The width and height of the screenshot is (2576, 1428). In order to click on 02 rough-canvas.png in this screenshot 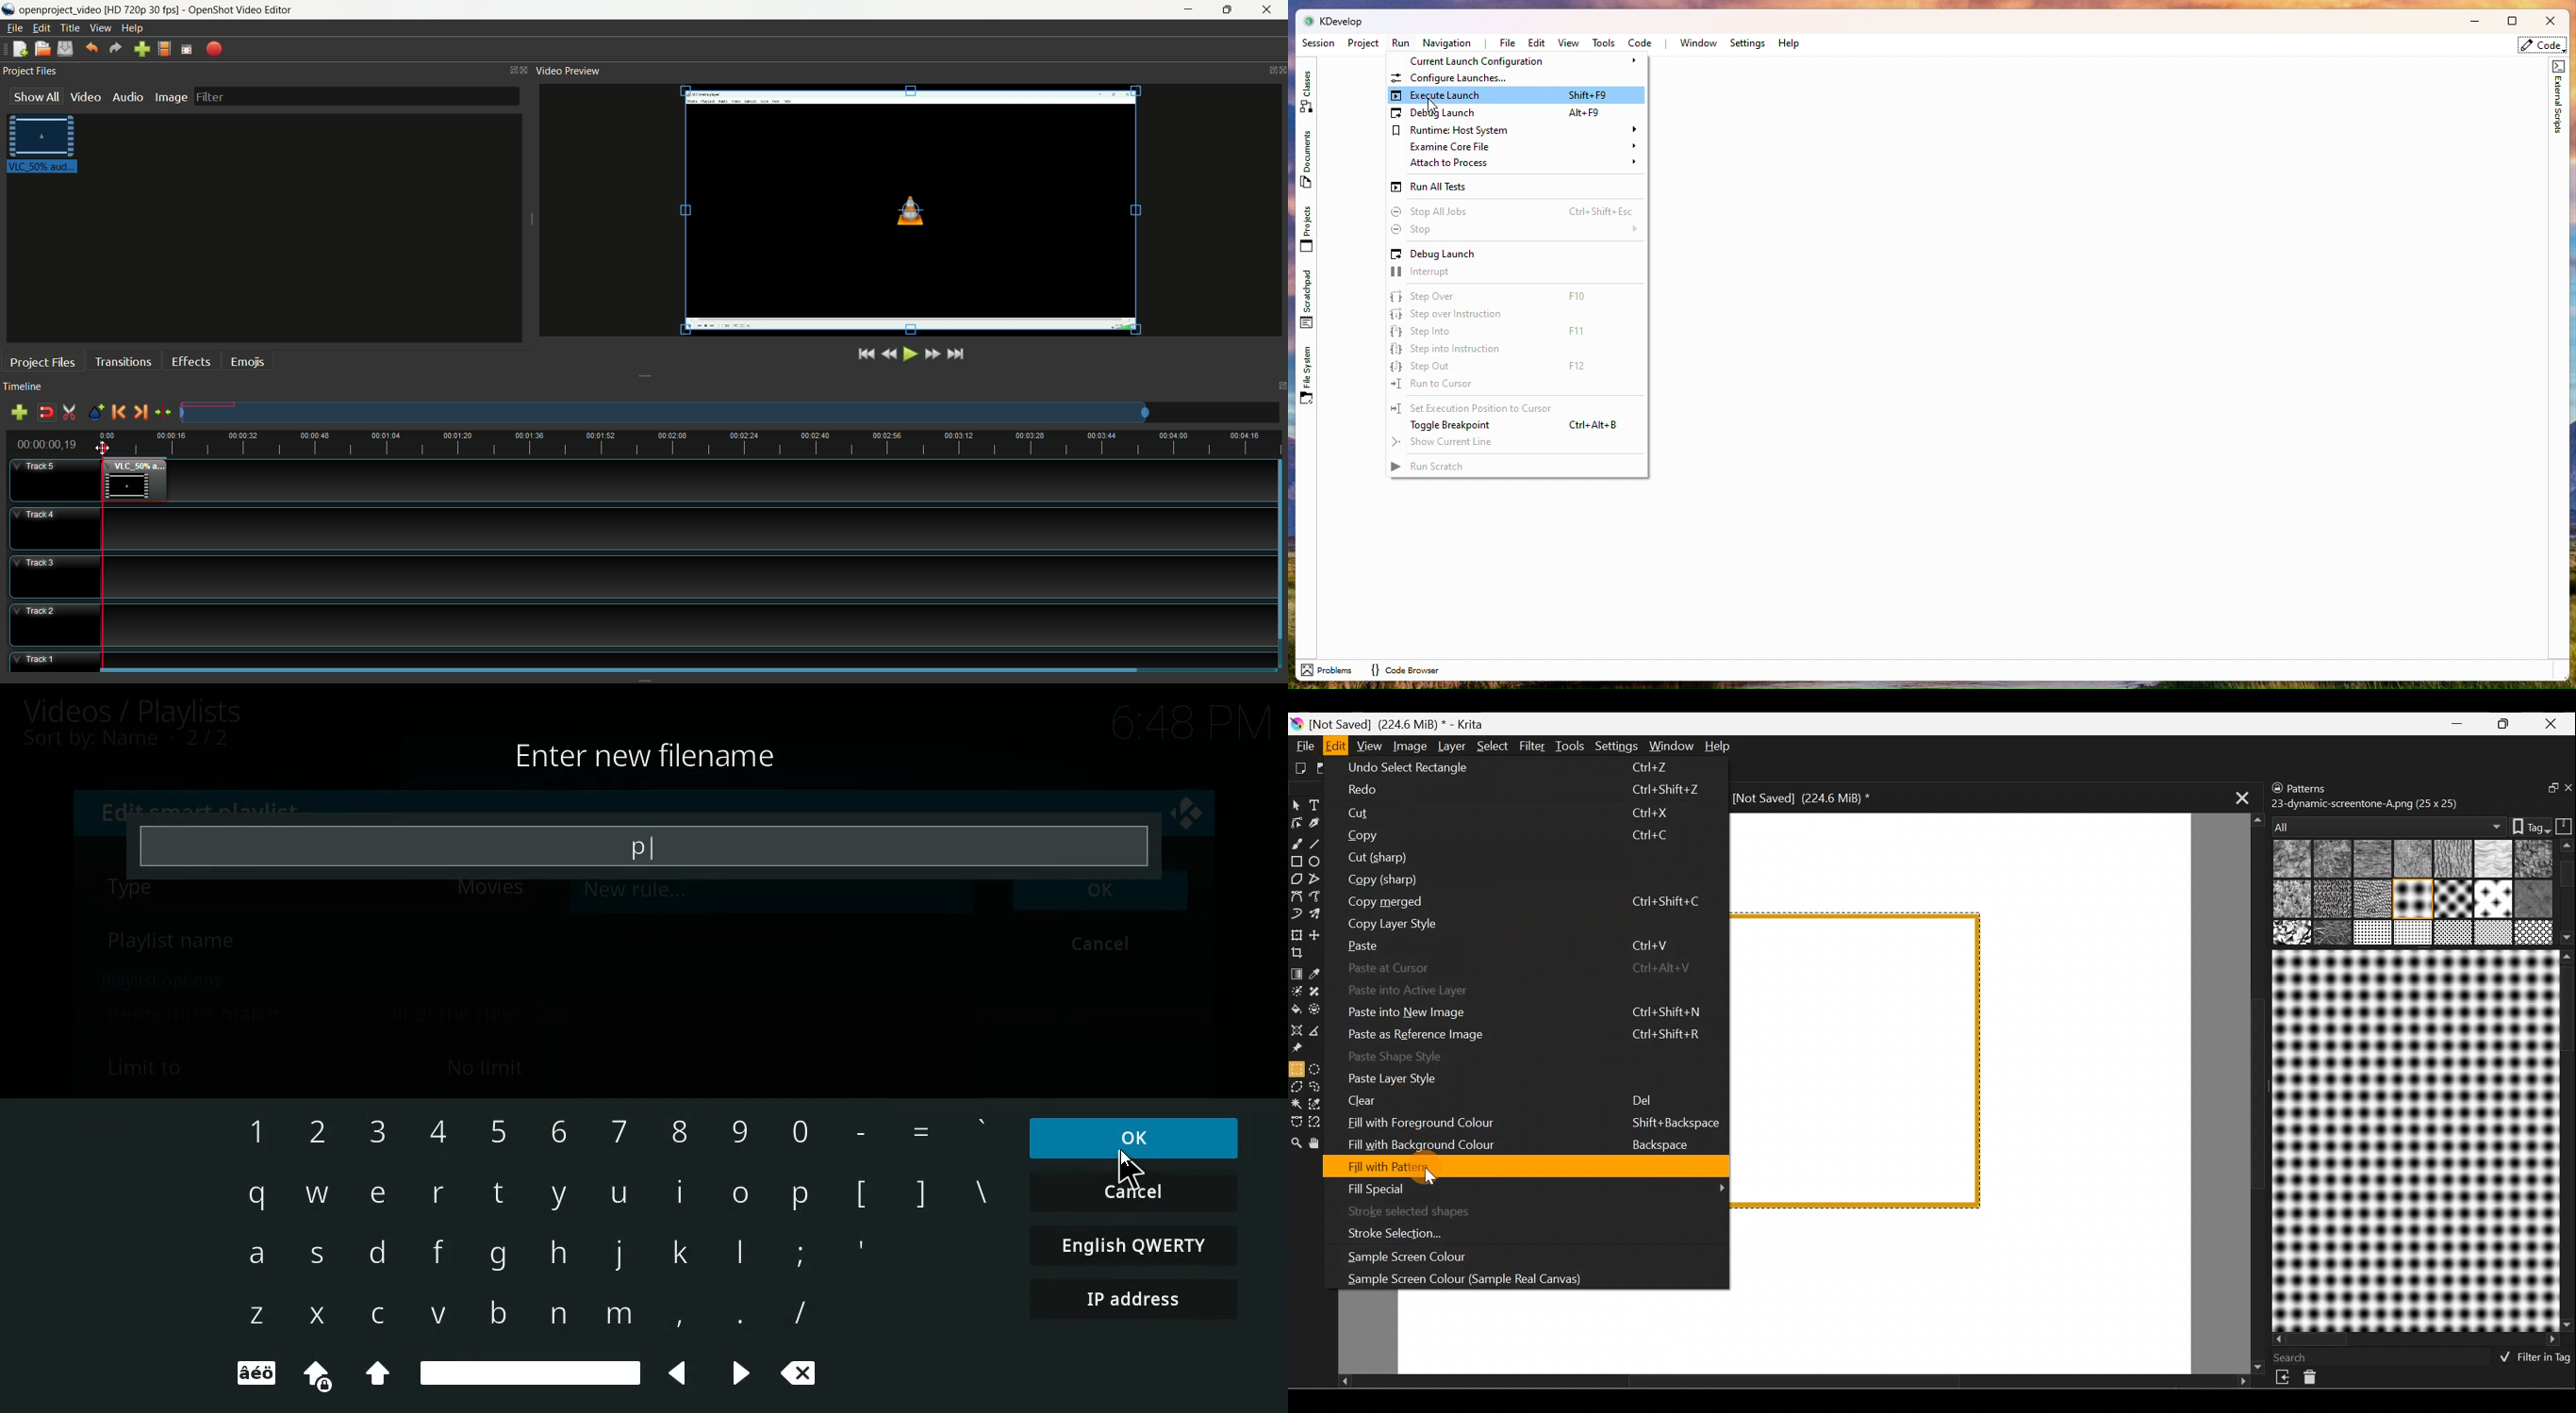, I will do `click(2331, 860)`.